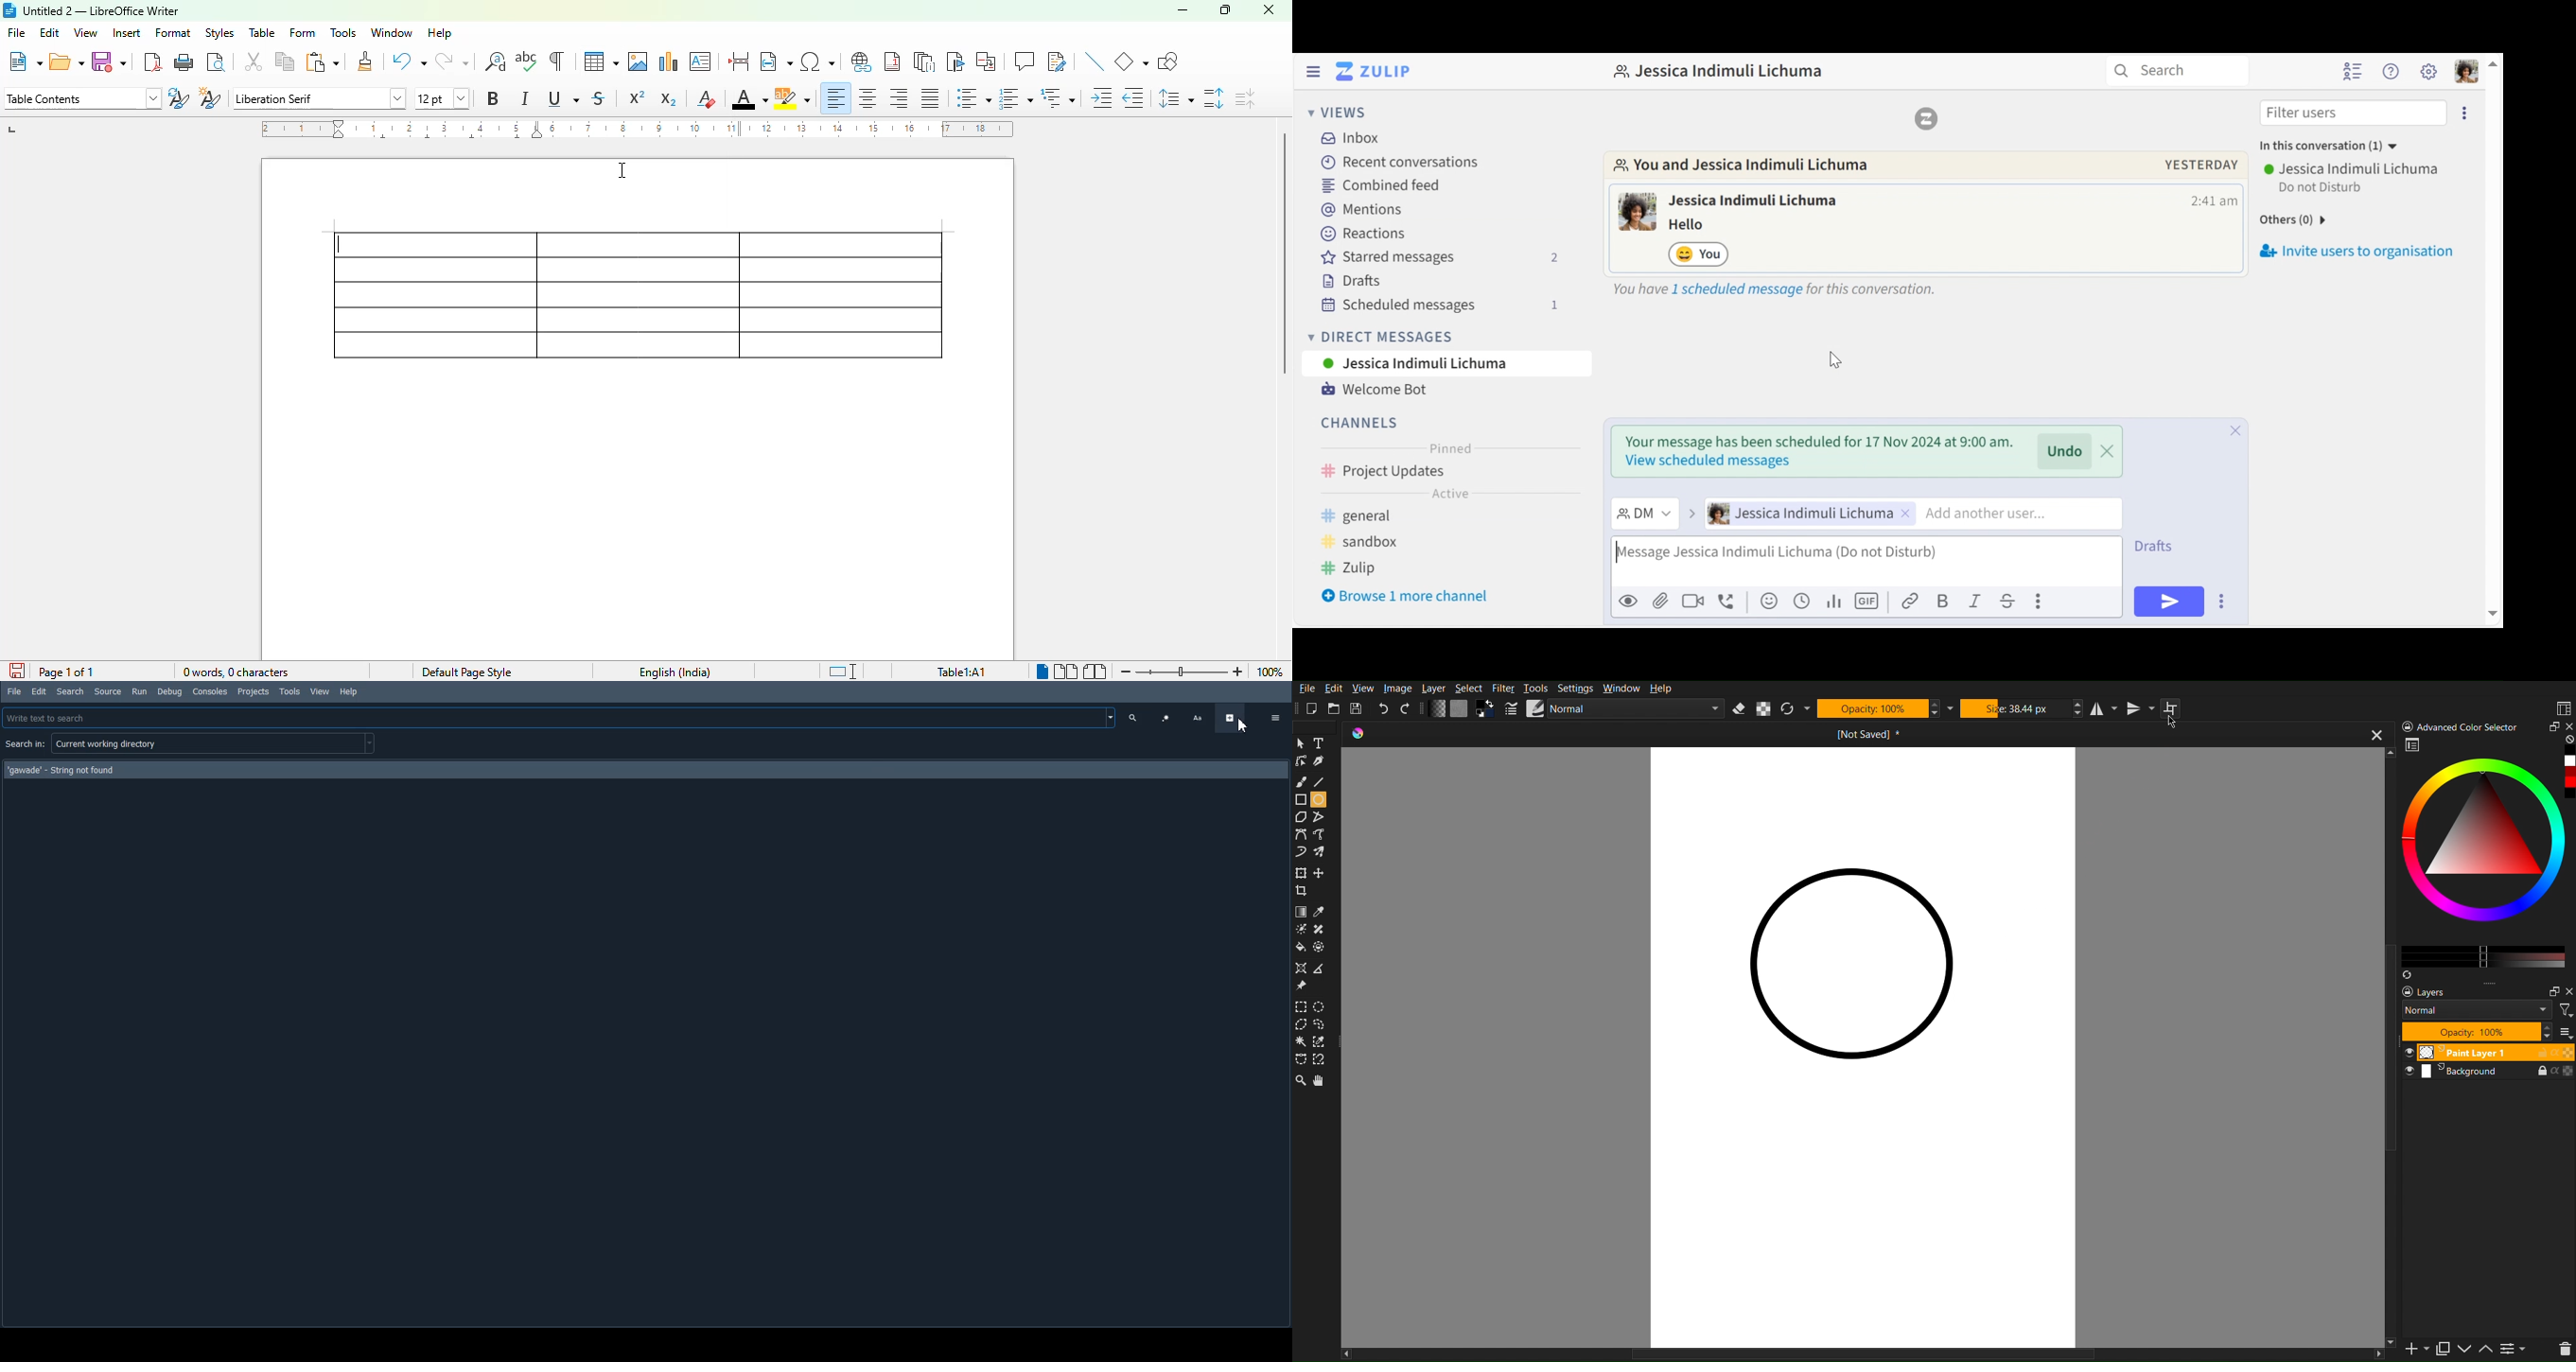 Image resolution: width=2576 pixels, height=1372 pixels. I want to click on Filter users, so click(2352, 112).